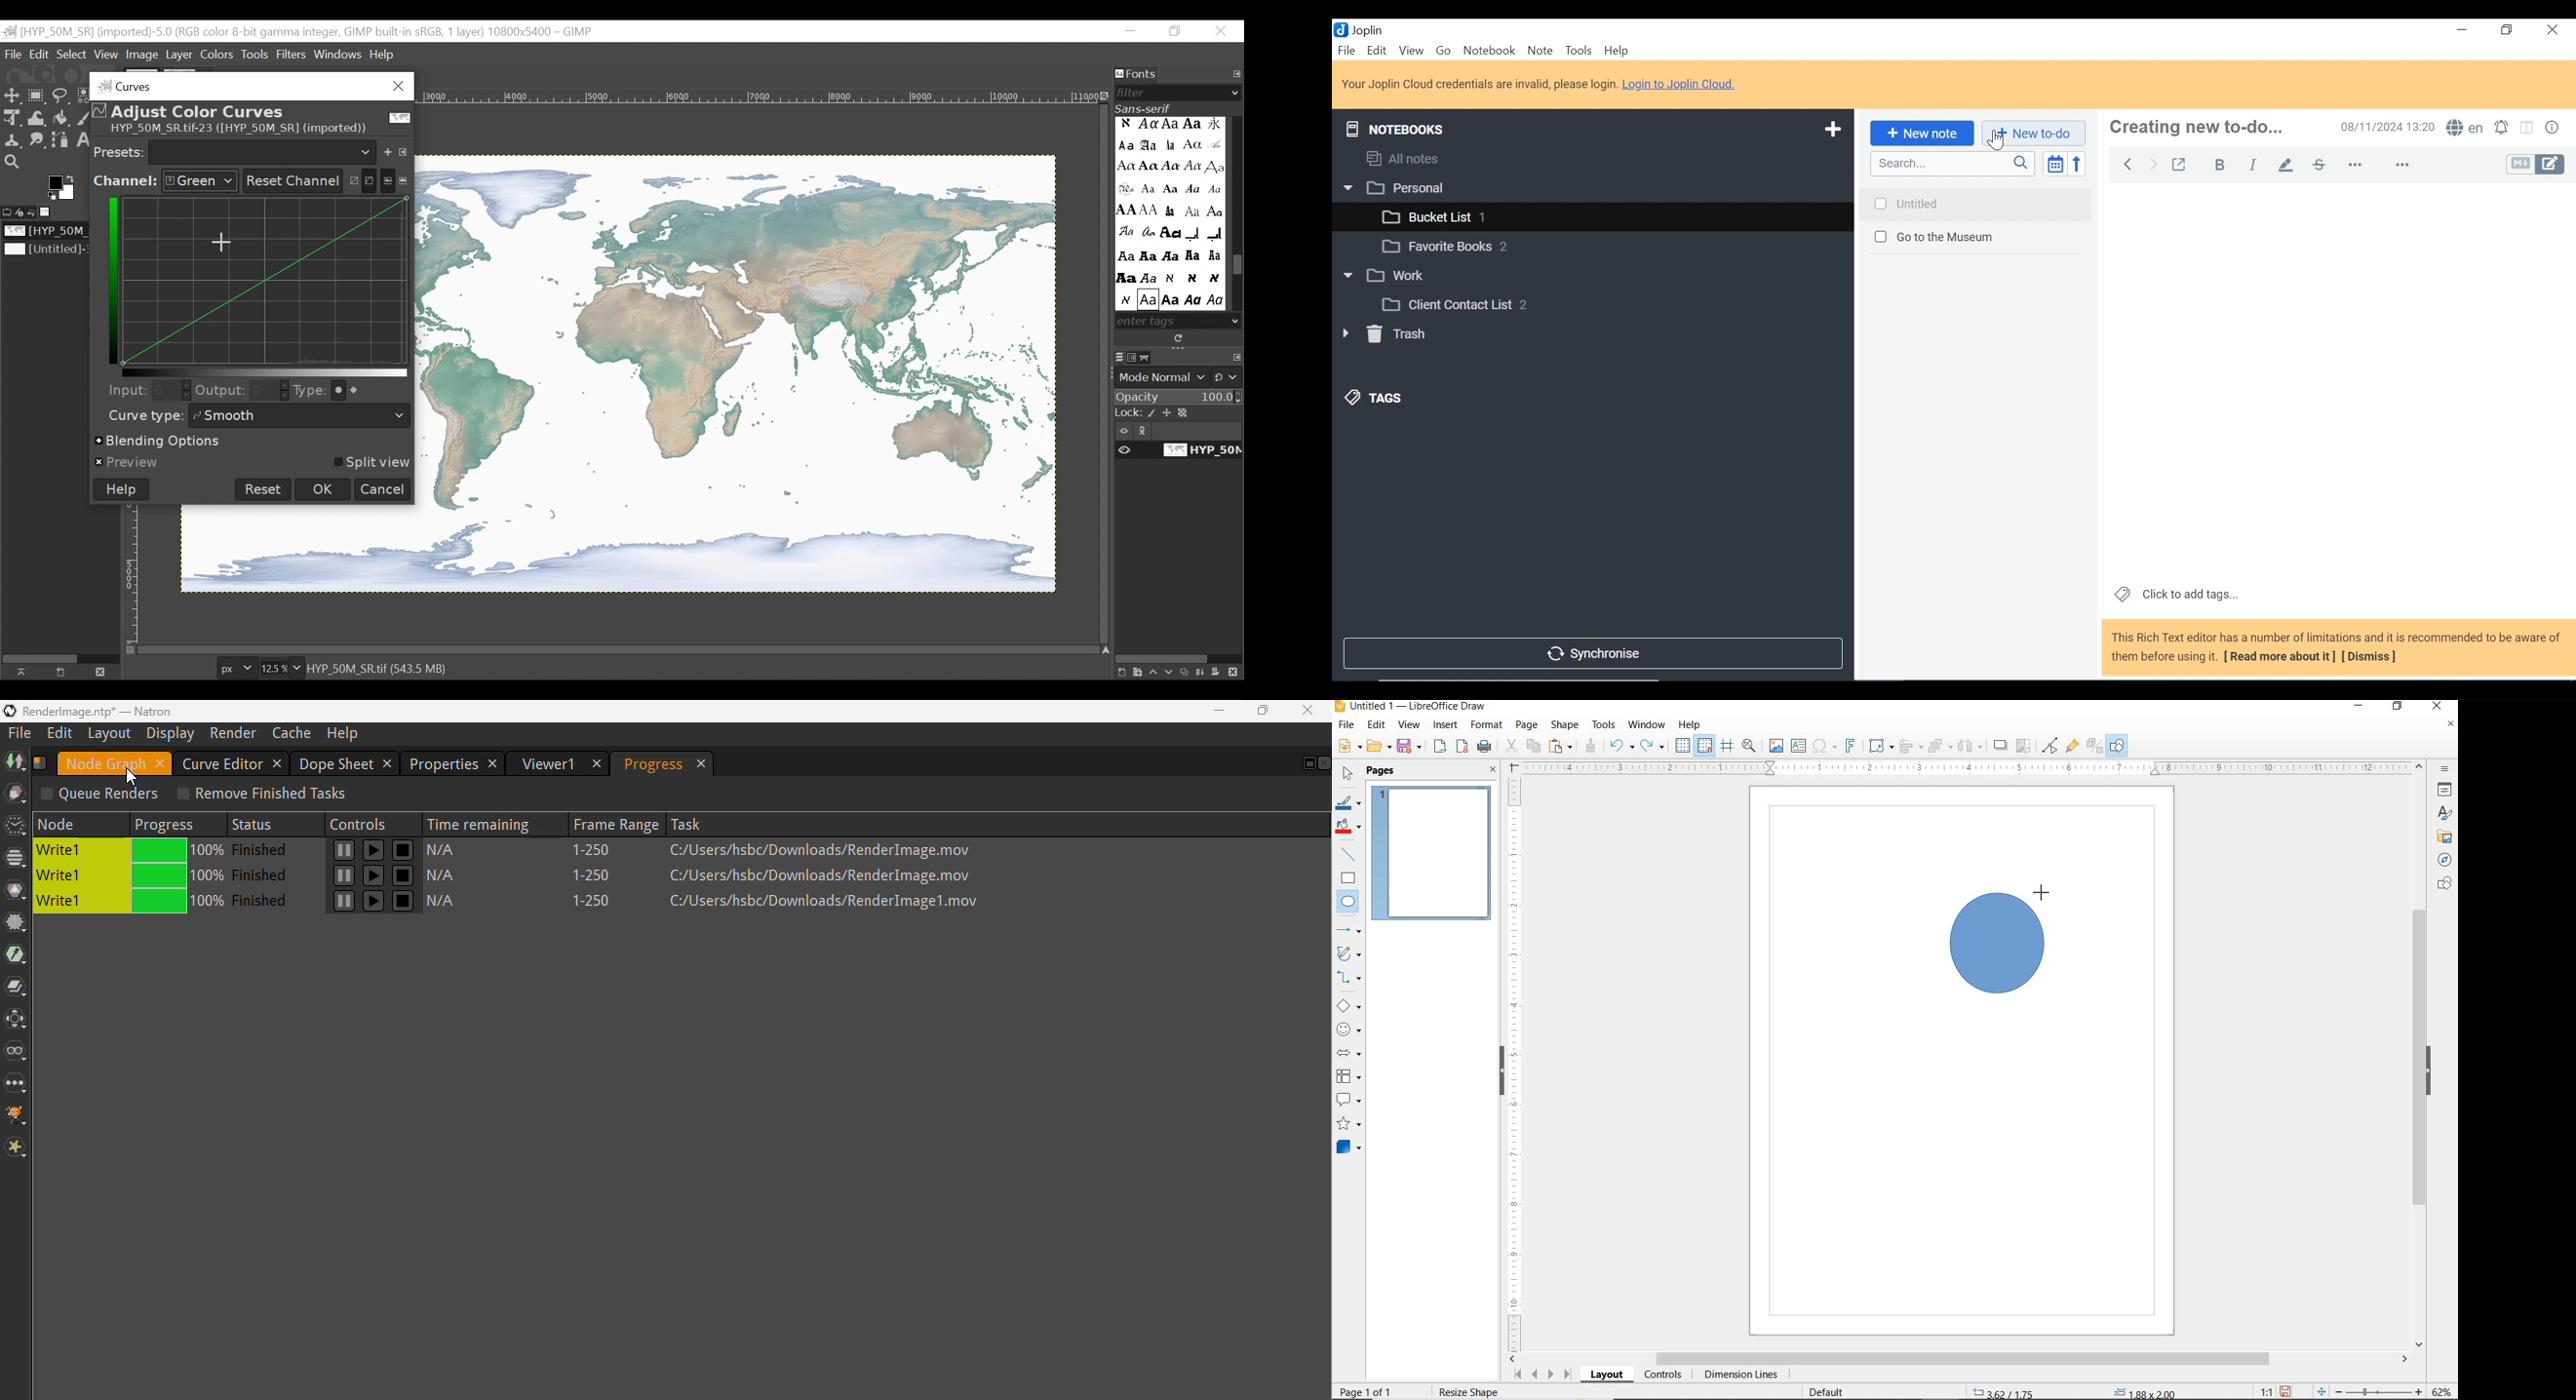  I want to click on Click to add tags, so click(2176, 595).